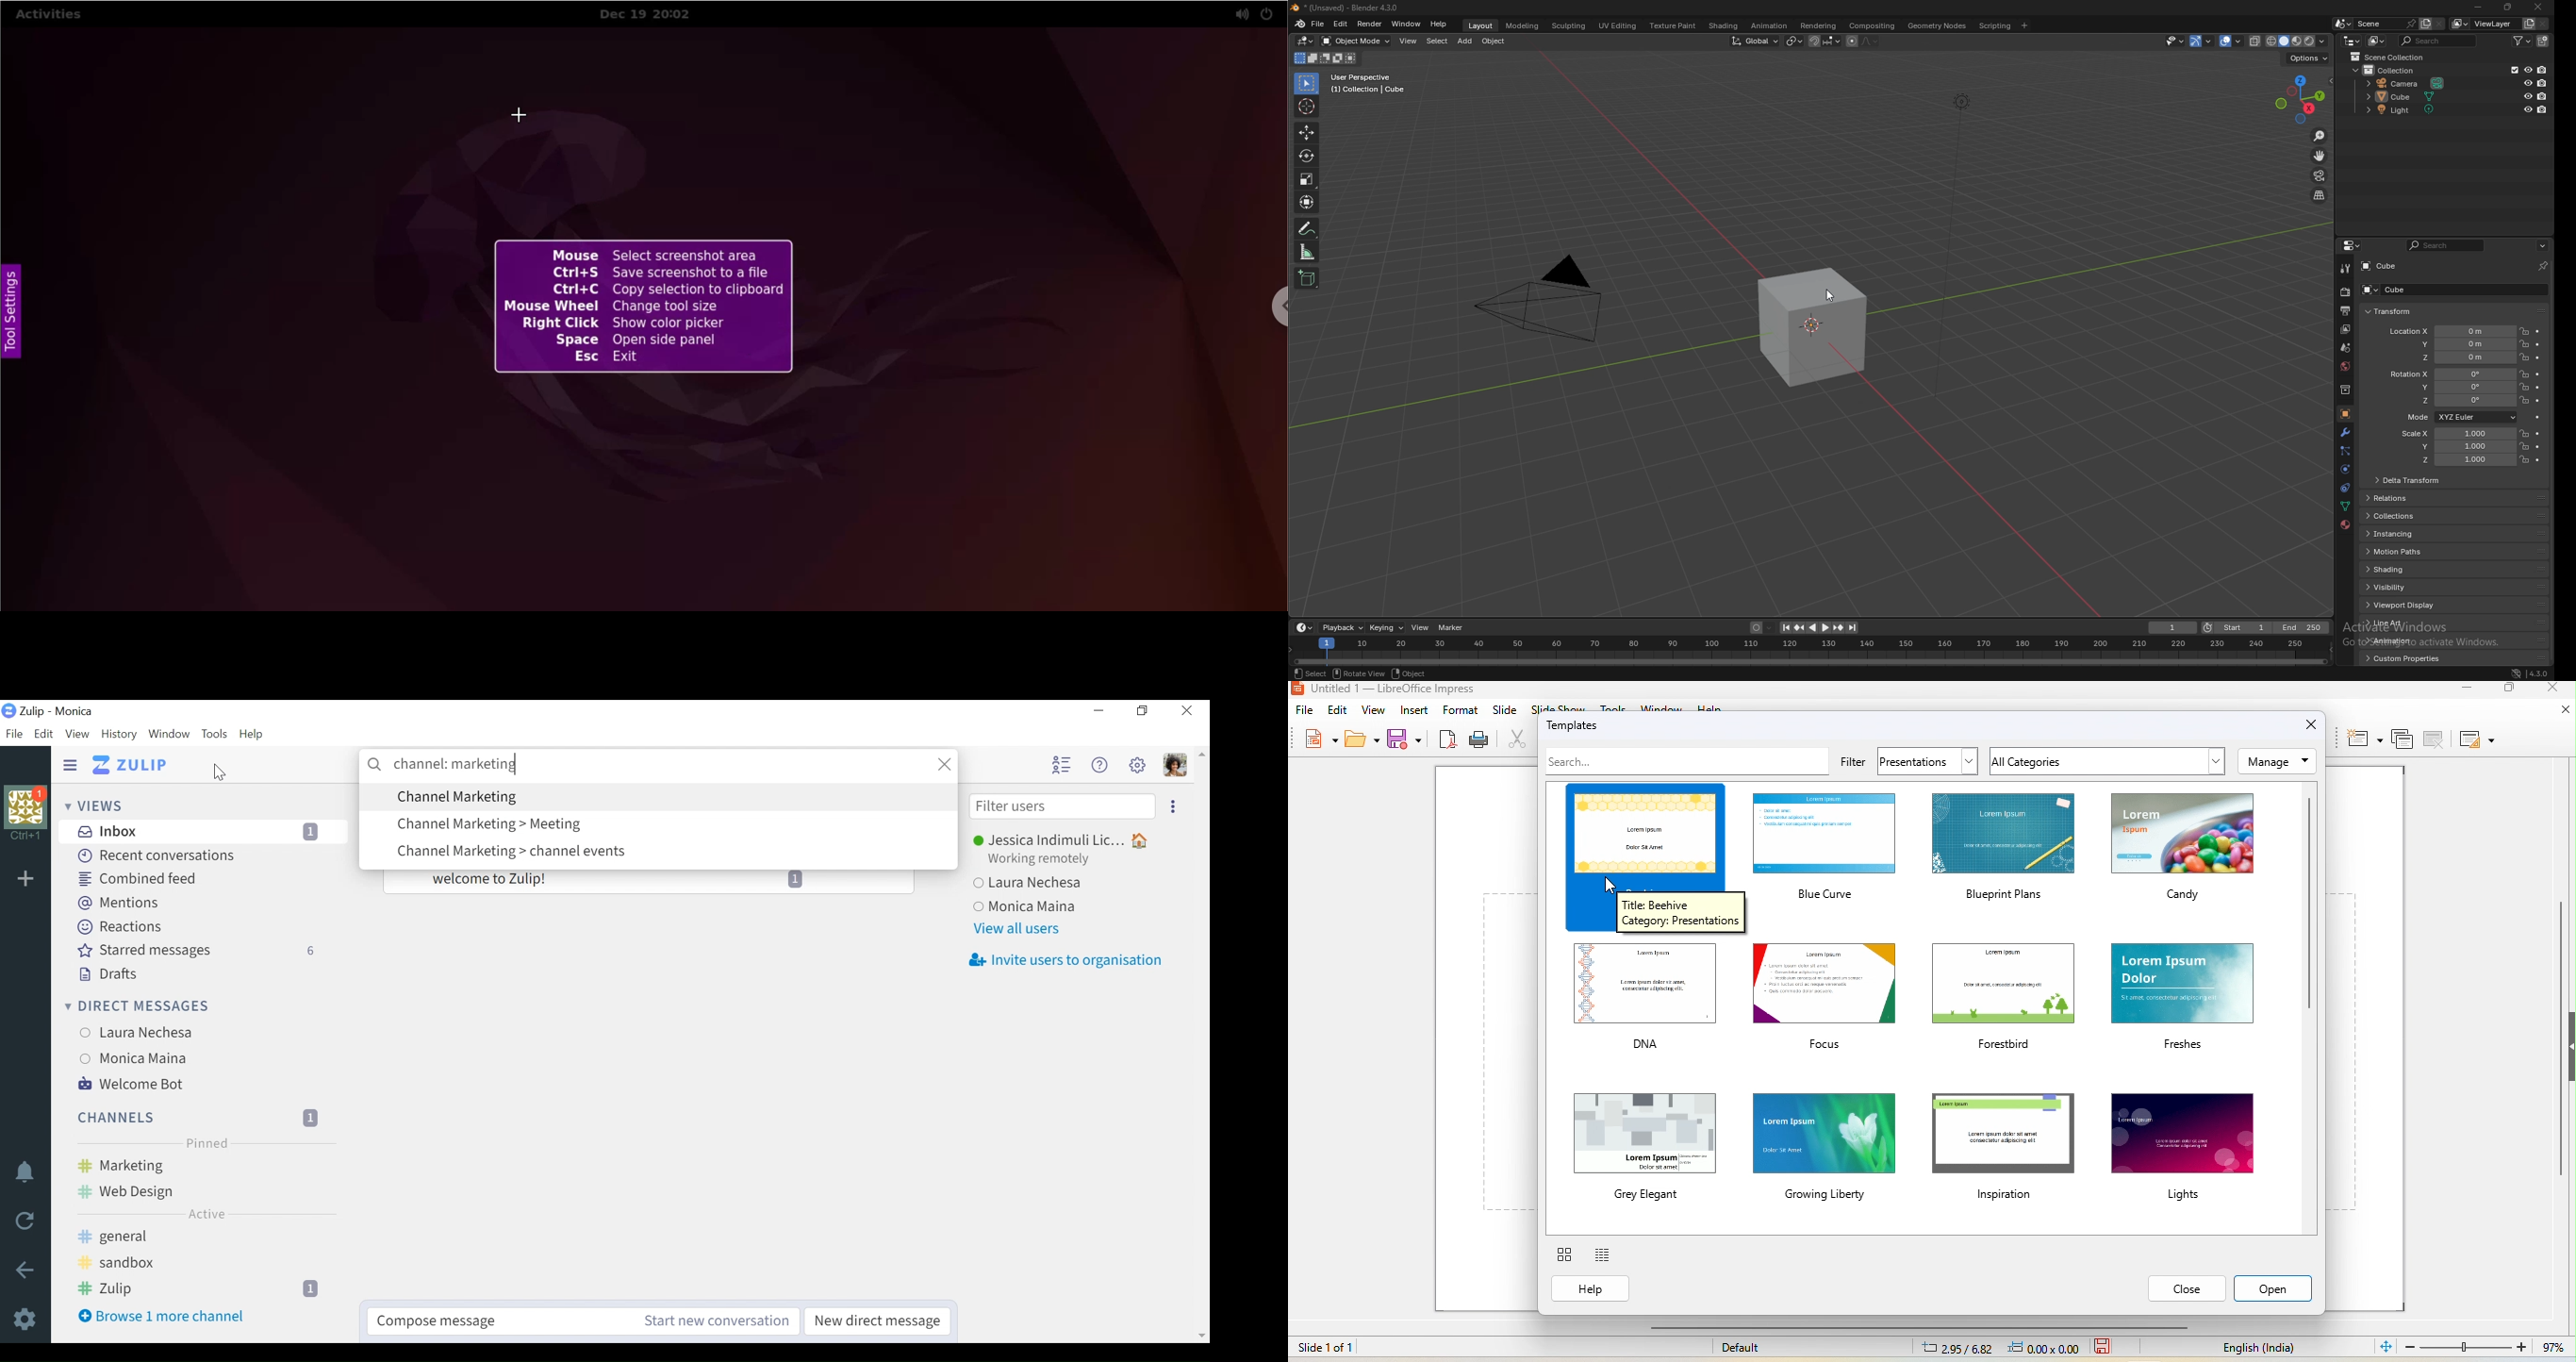 This screenshot has width=2576, height=1372. What do you see at coordinates (1495, 41) in the screenshot?
I see `object` at bounding box center [1495, 41].